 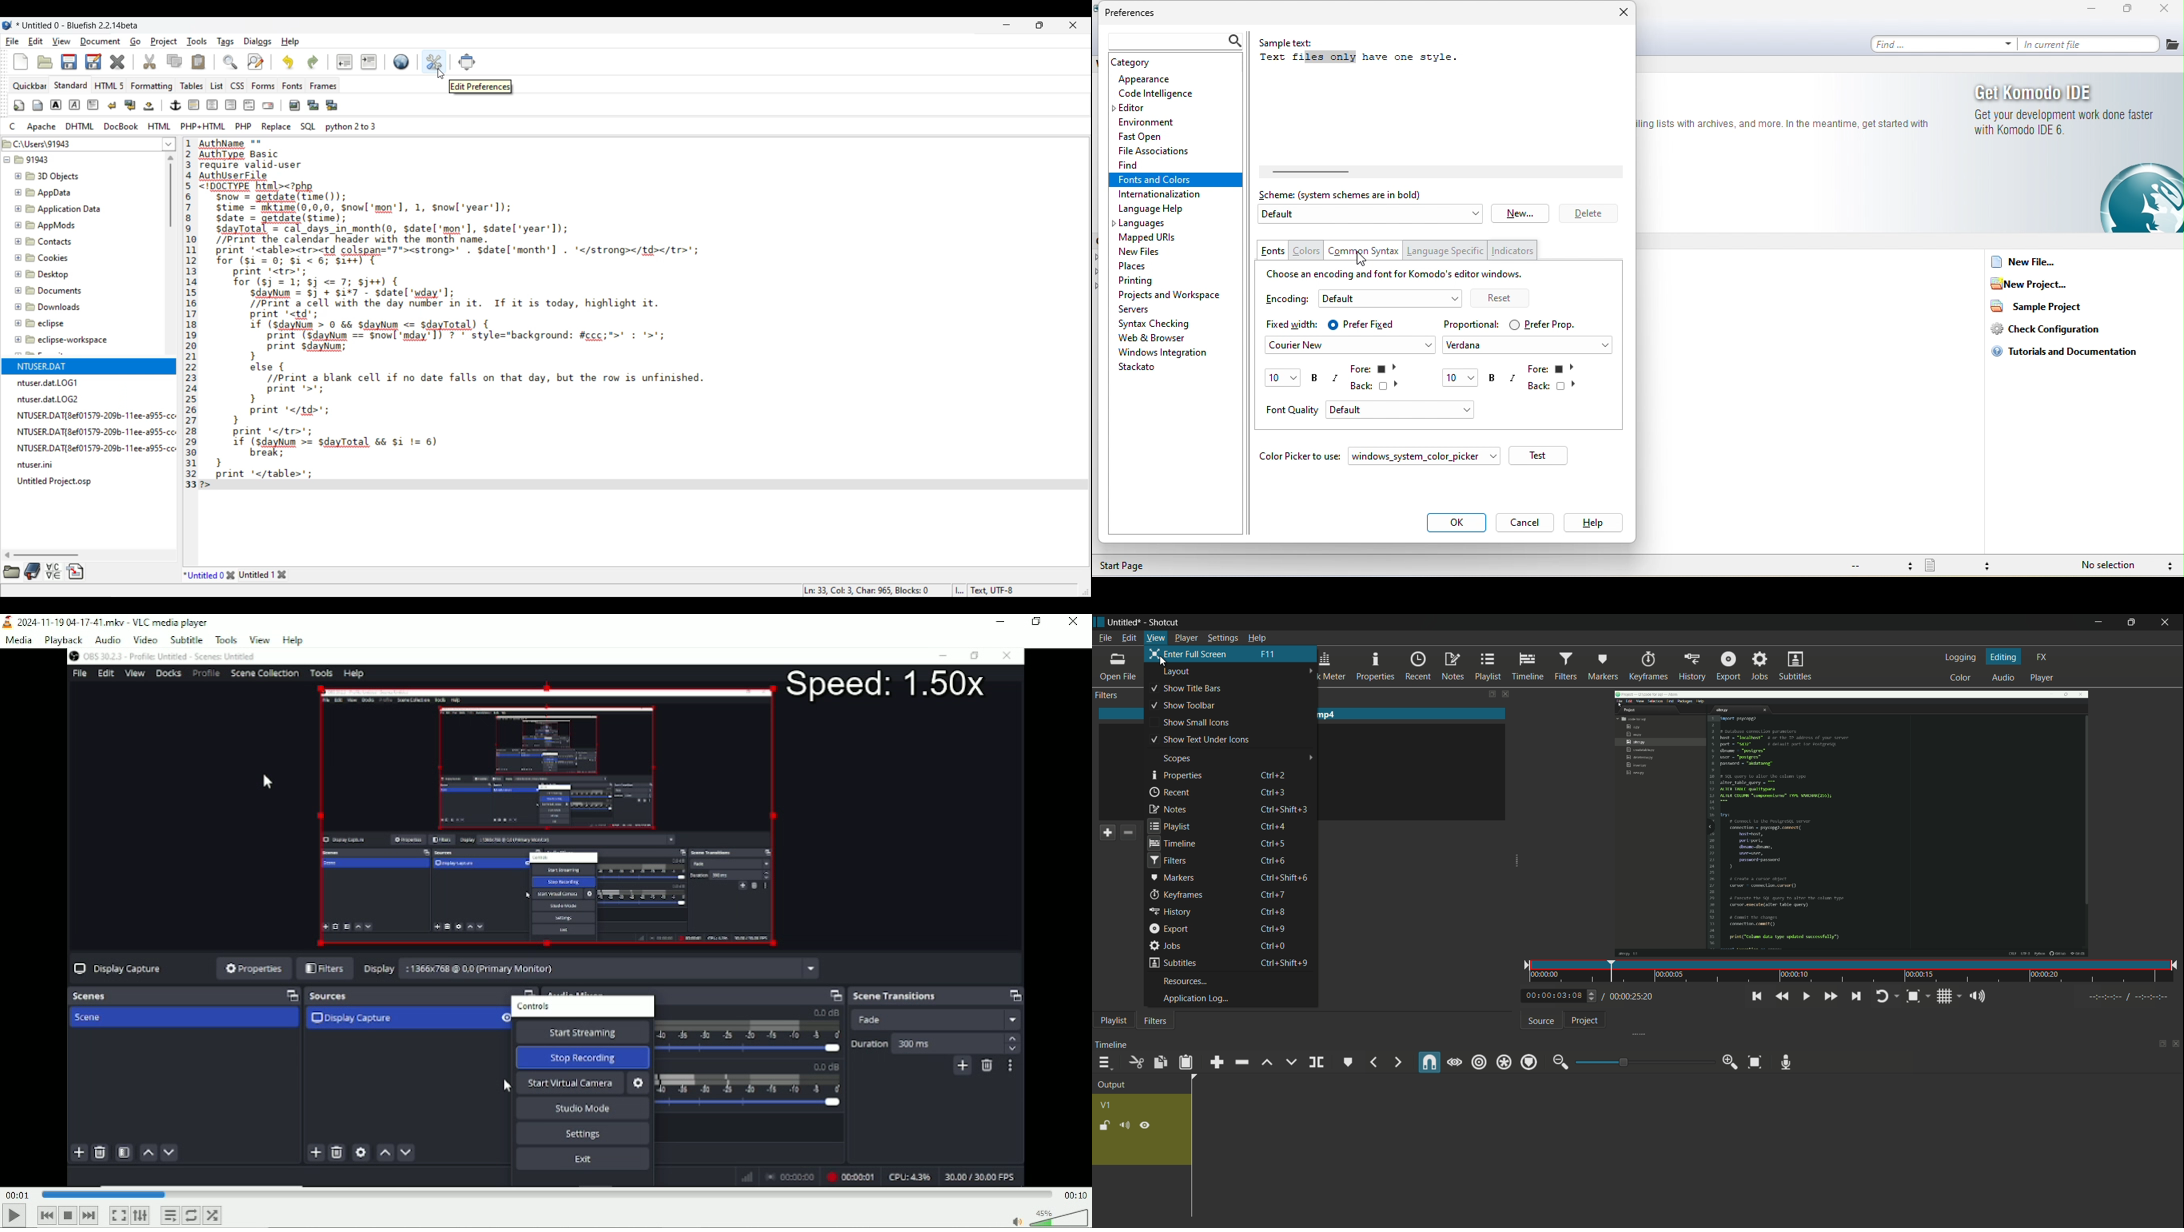 What do you see at coordinates (1224, 638) in the screenshot?
I see `settings` at bounding box center [1224, 638].